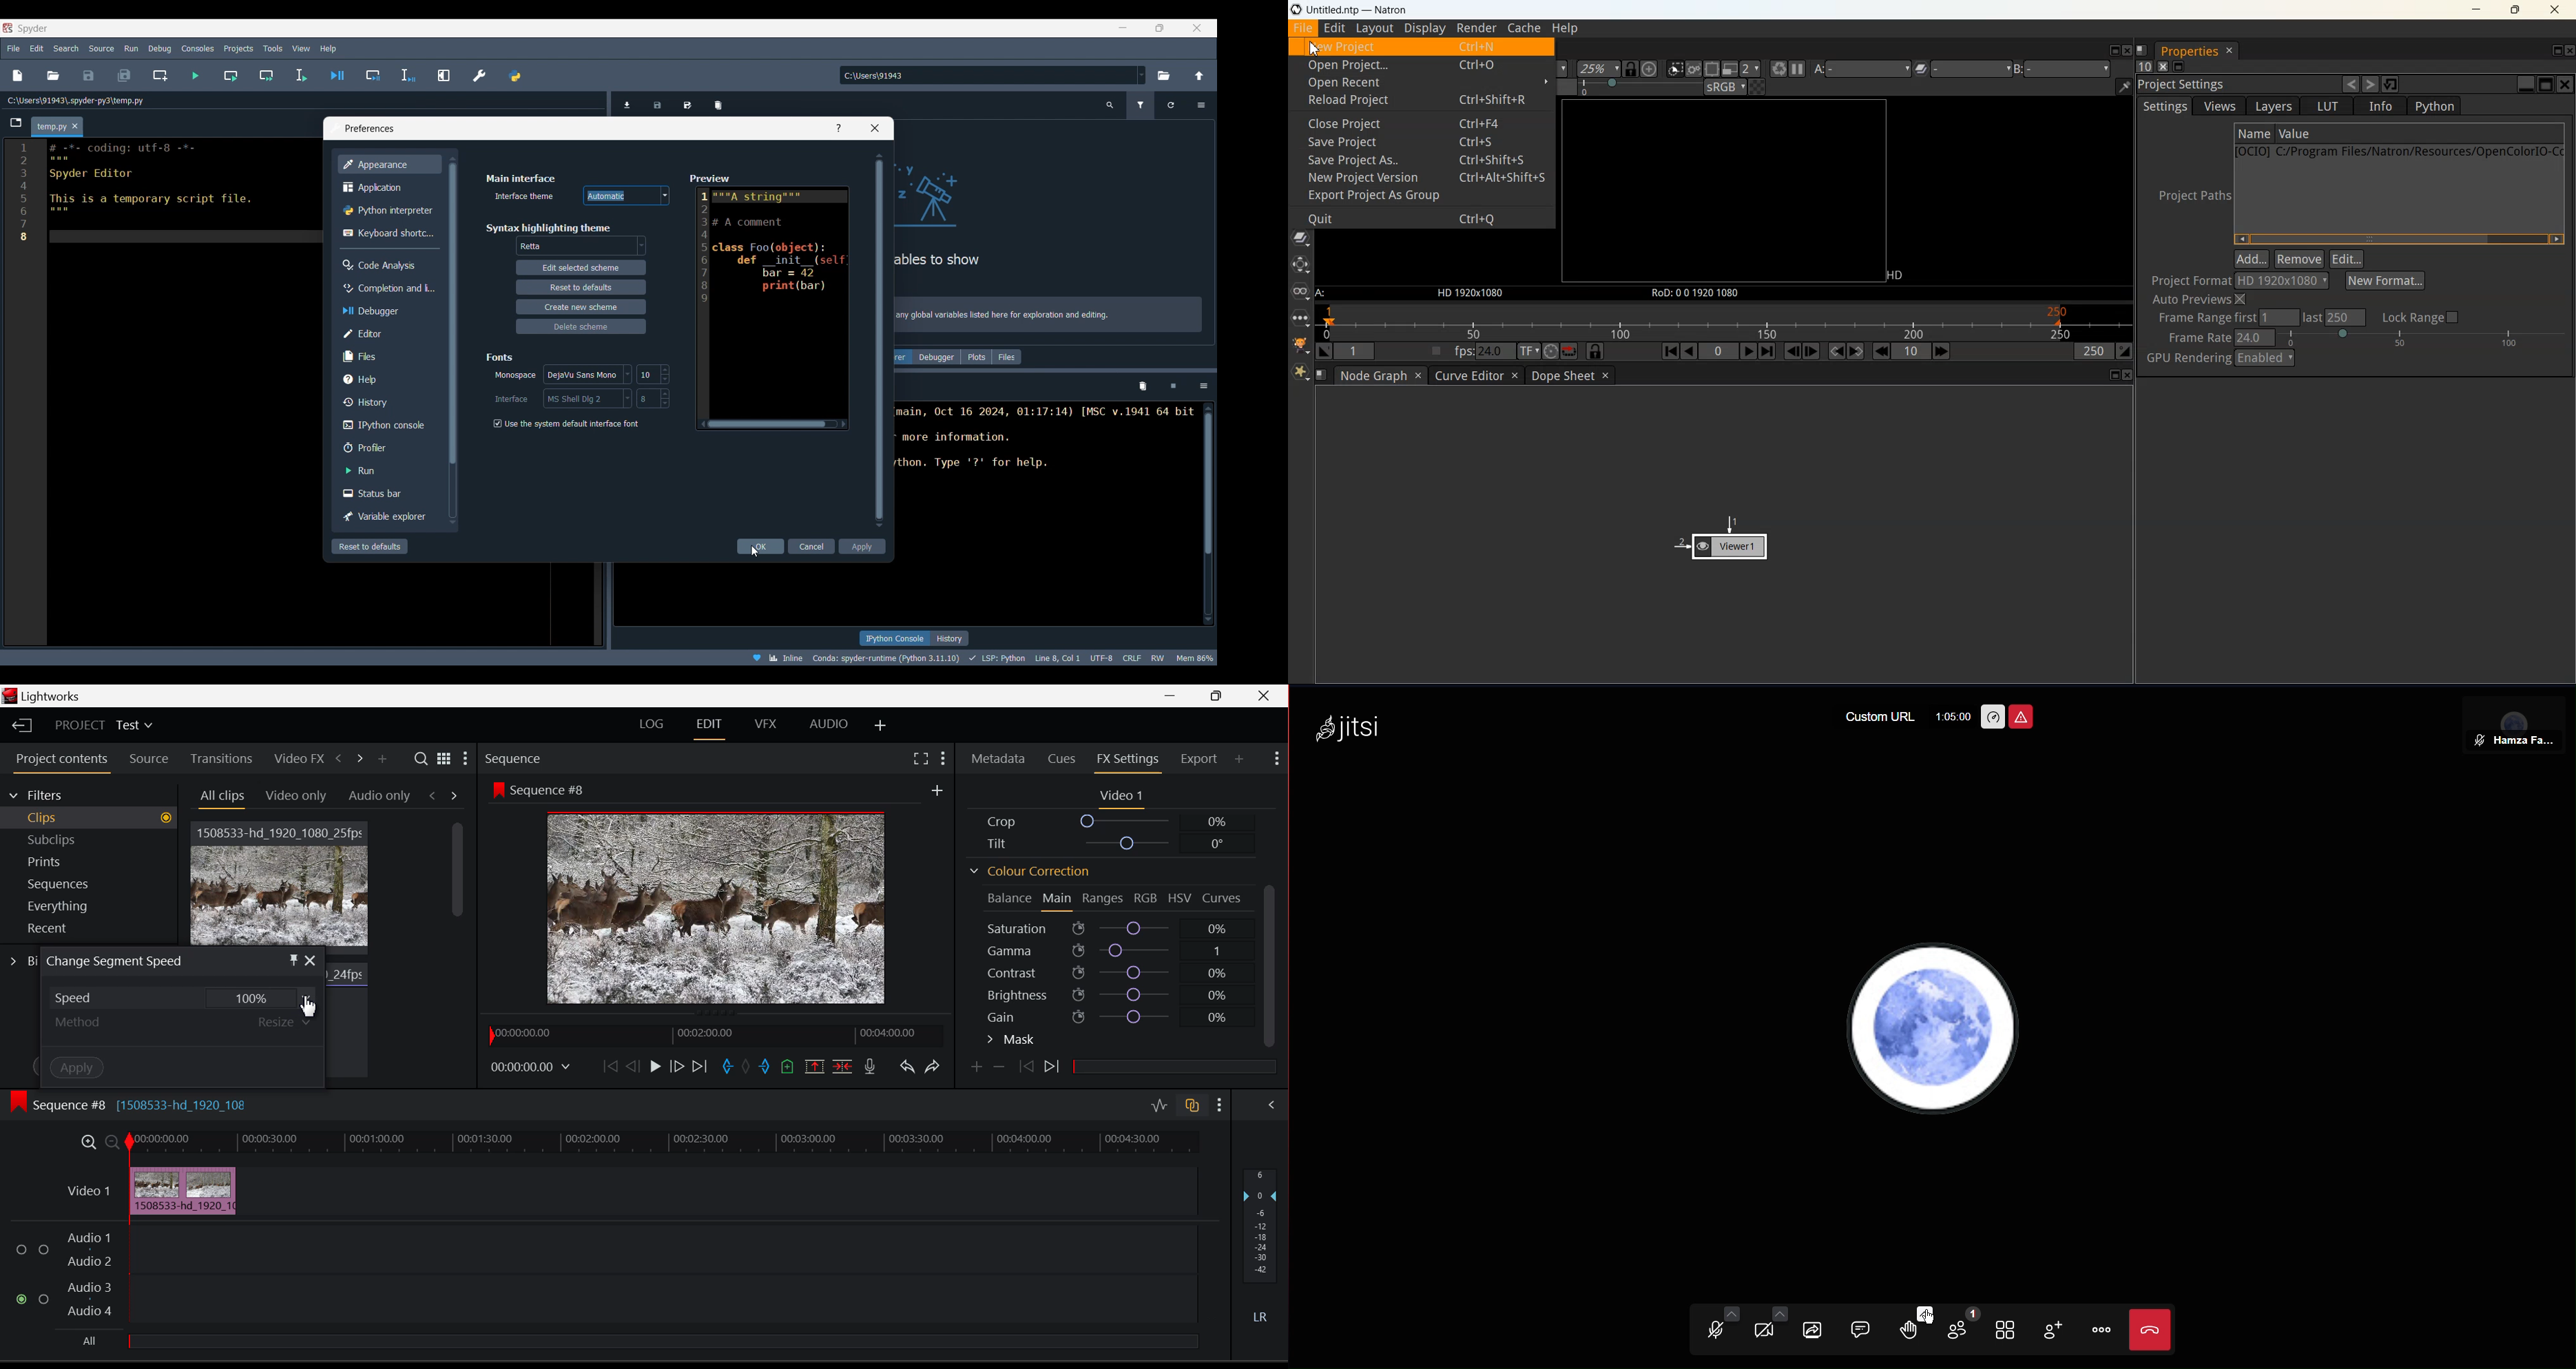 The width and height of the screenshot is (2576, 1372). What do you see at coordinates (387, 333) in the screenshot?
I see `Editor` at bounding box center [387, 333].